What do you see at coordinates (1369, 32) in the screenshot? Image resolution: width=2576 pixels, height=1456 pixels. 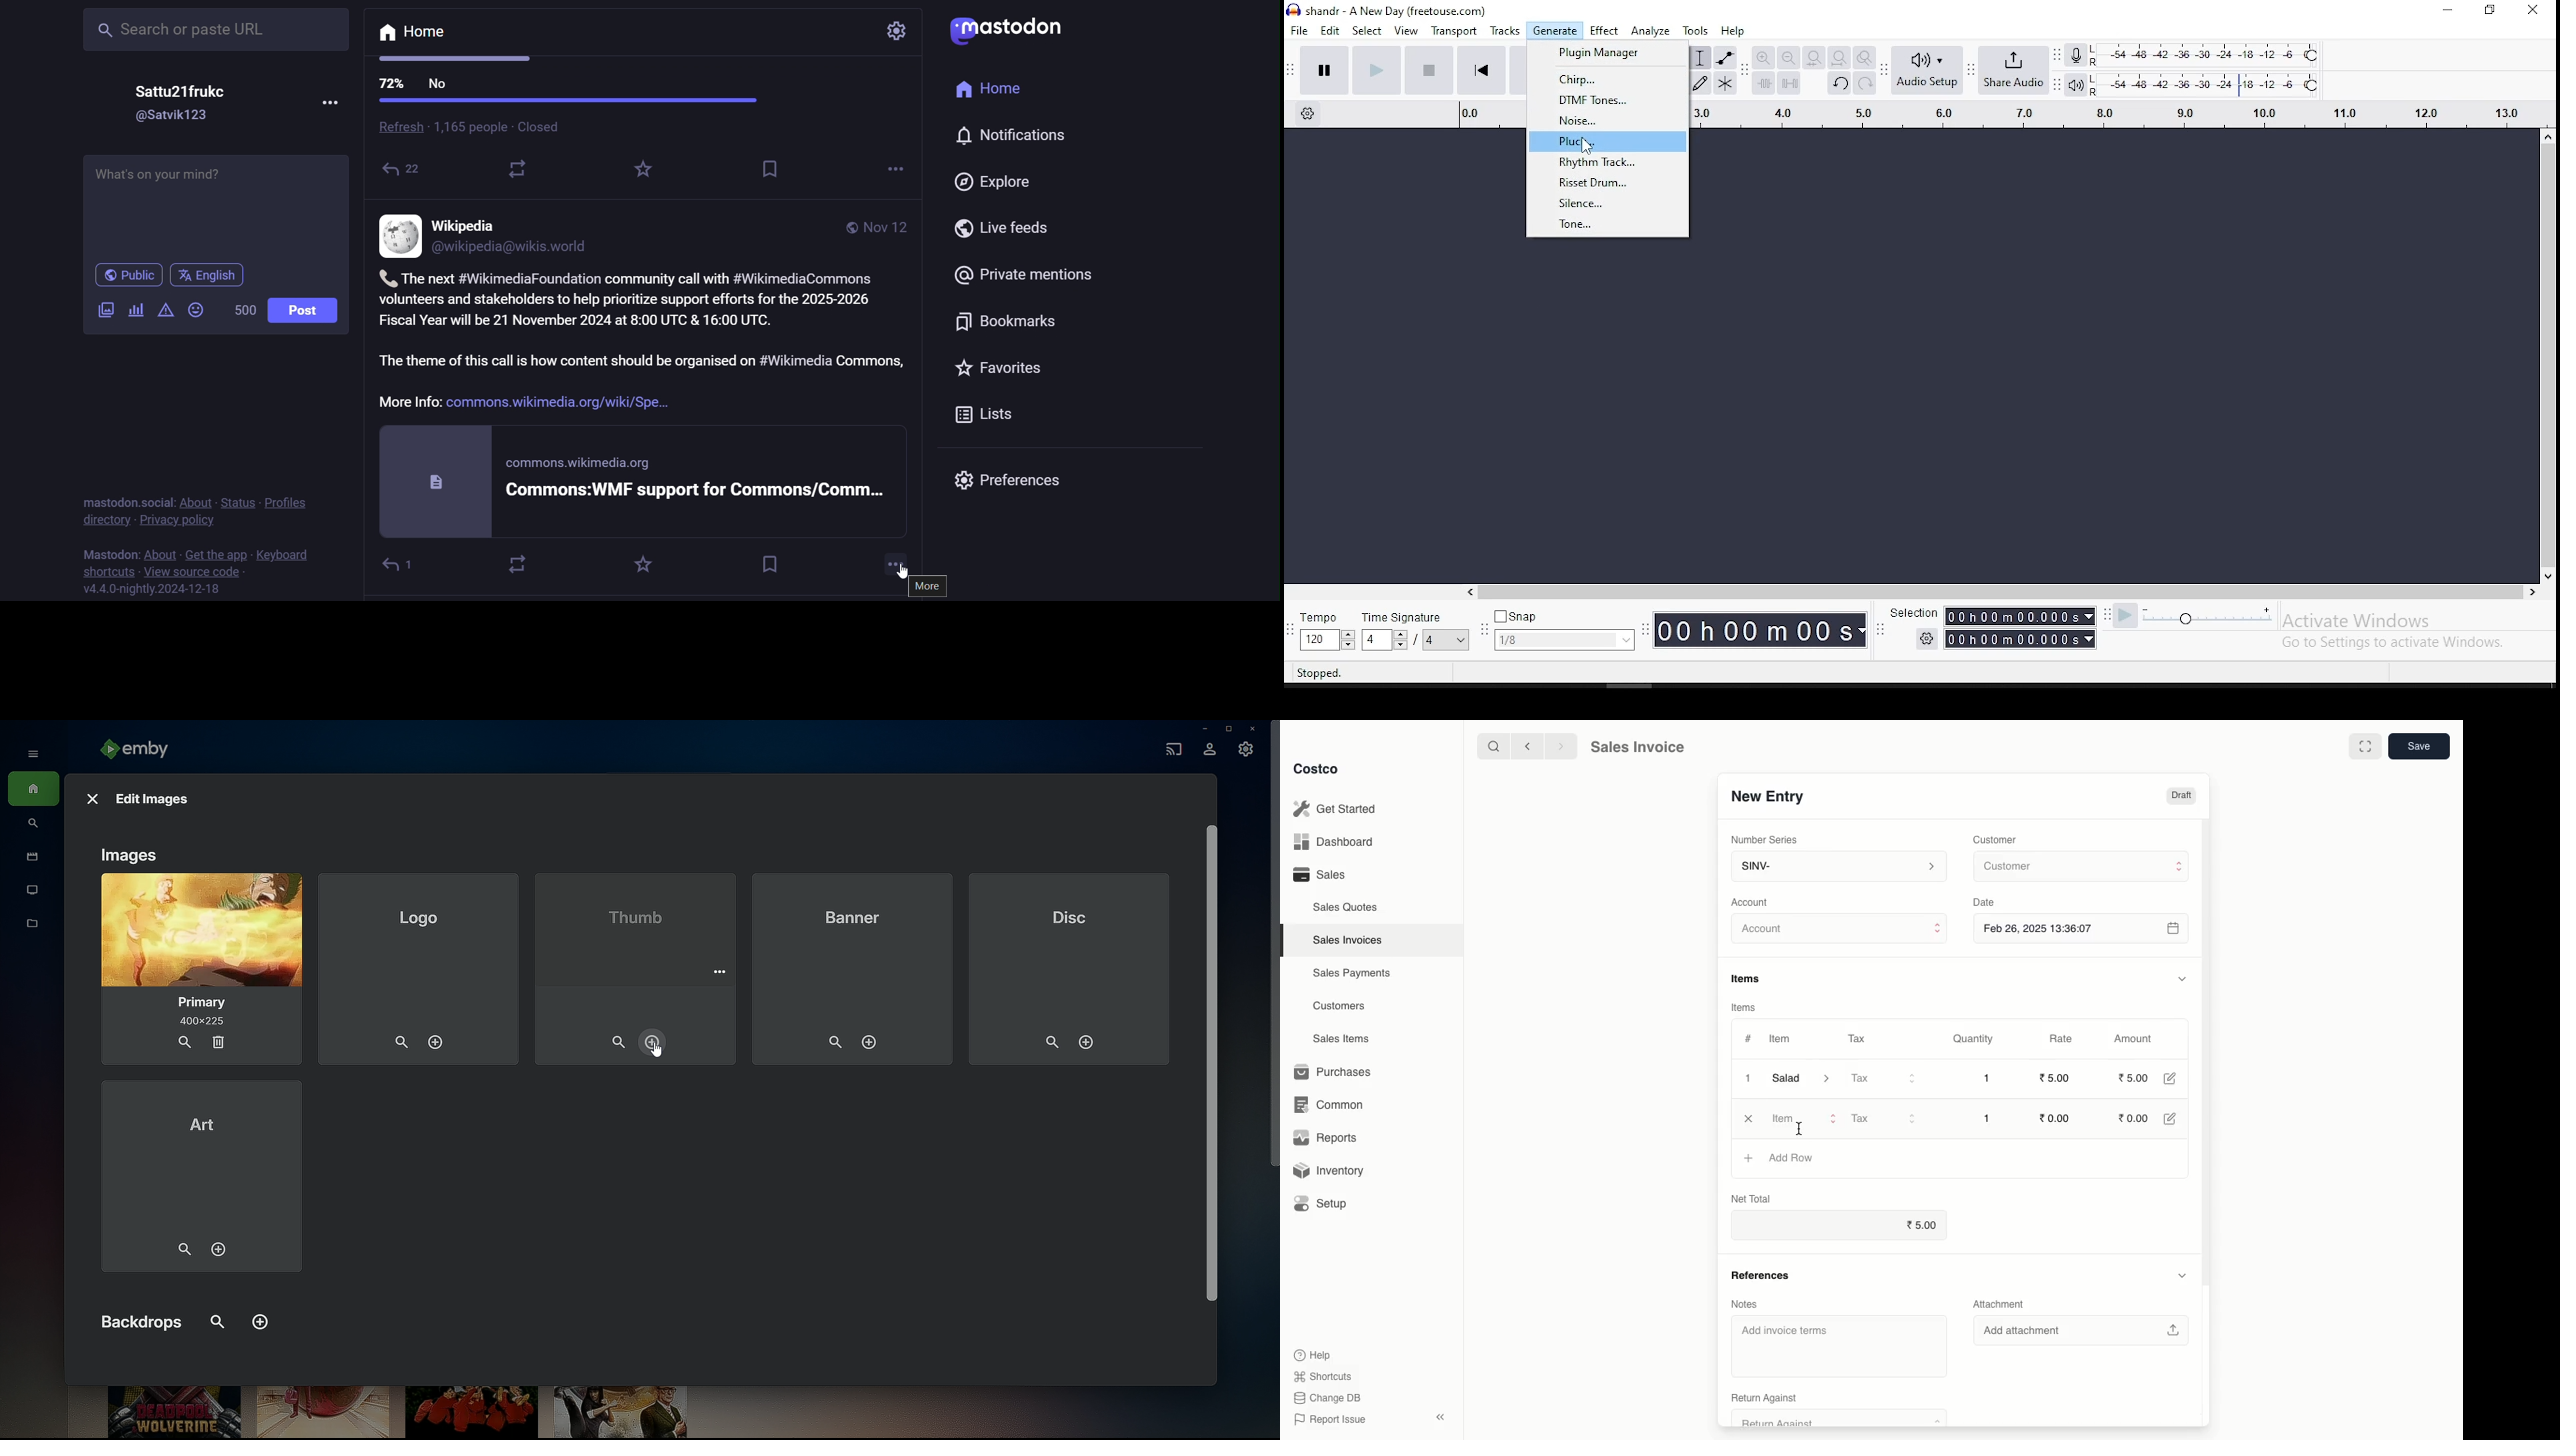 I see `select` at bounding box center [1369, 32].